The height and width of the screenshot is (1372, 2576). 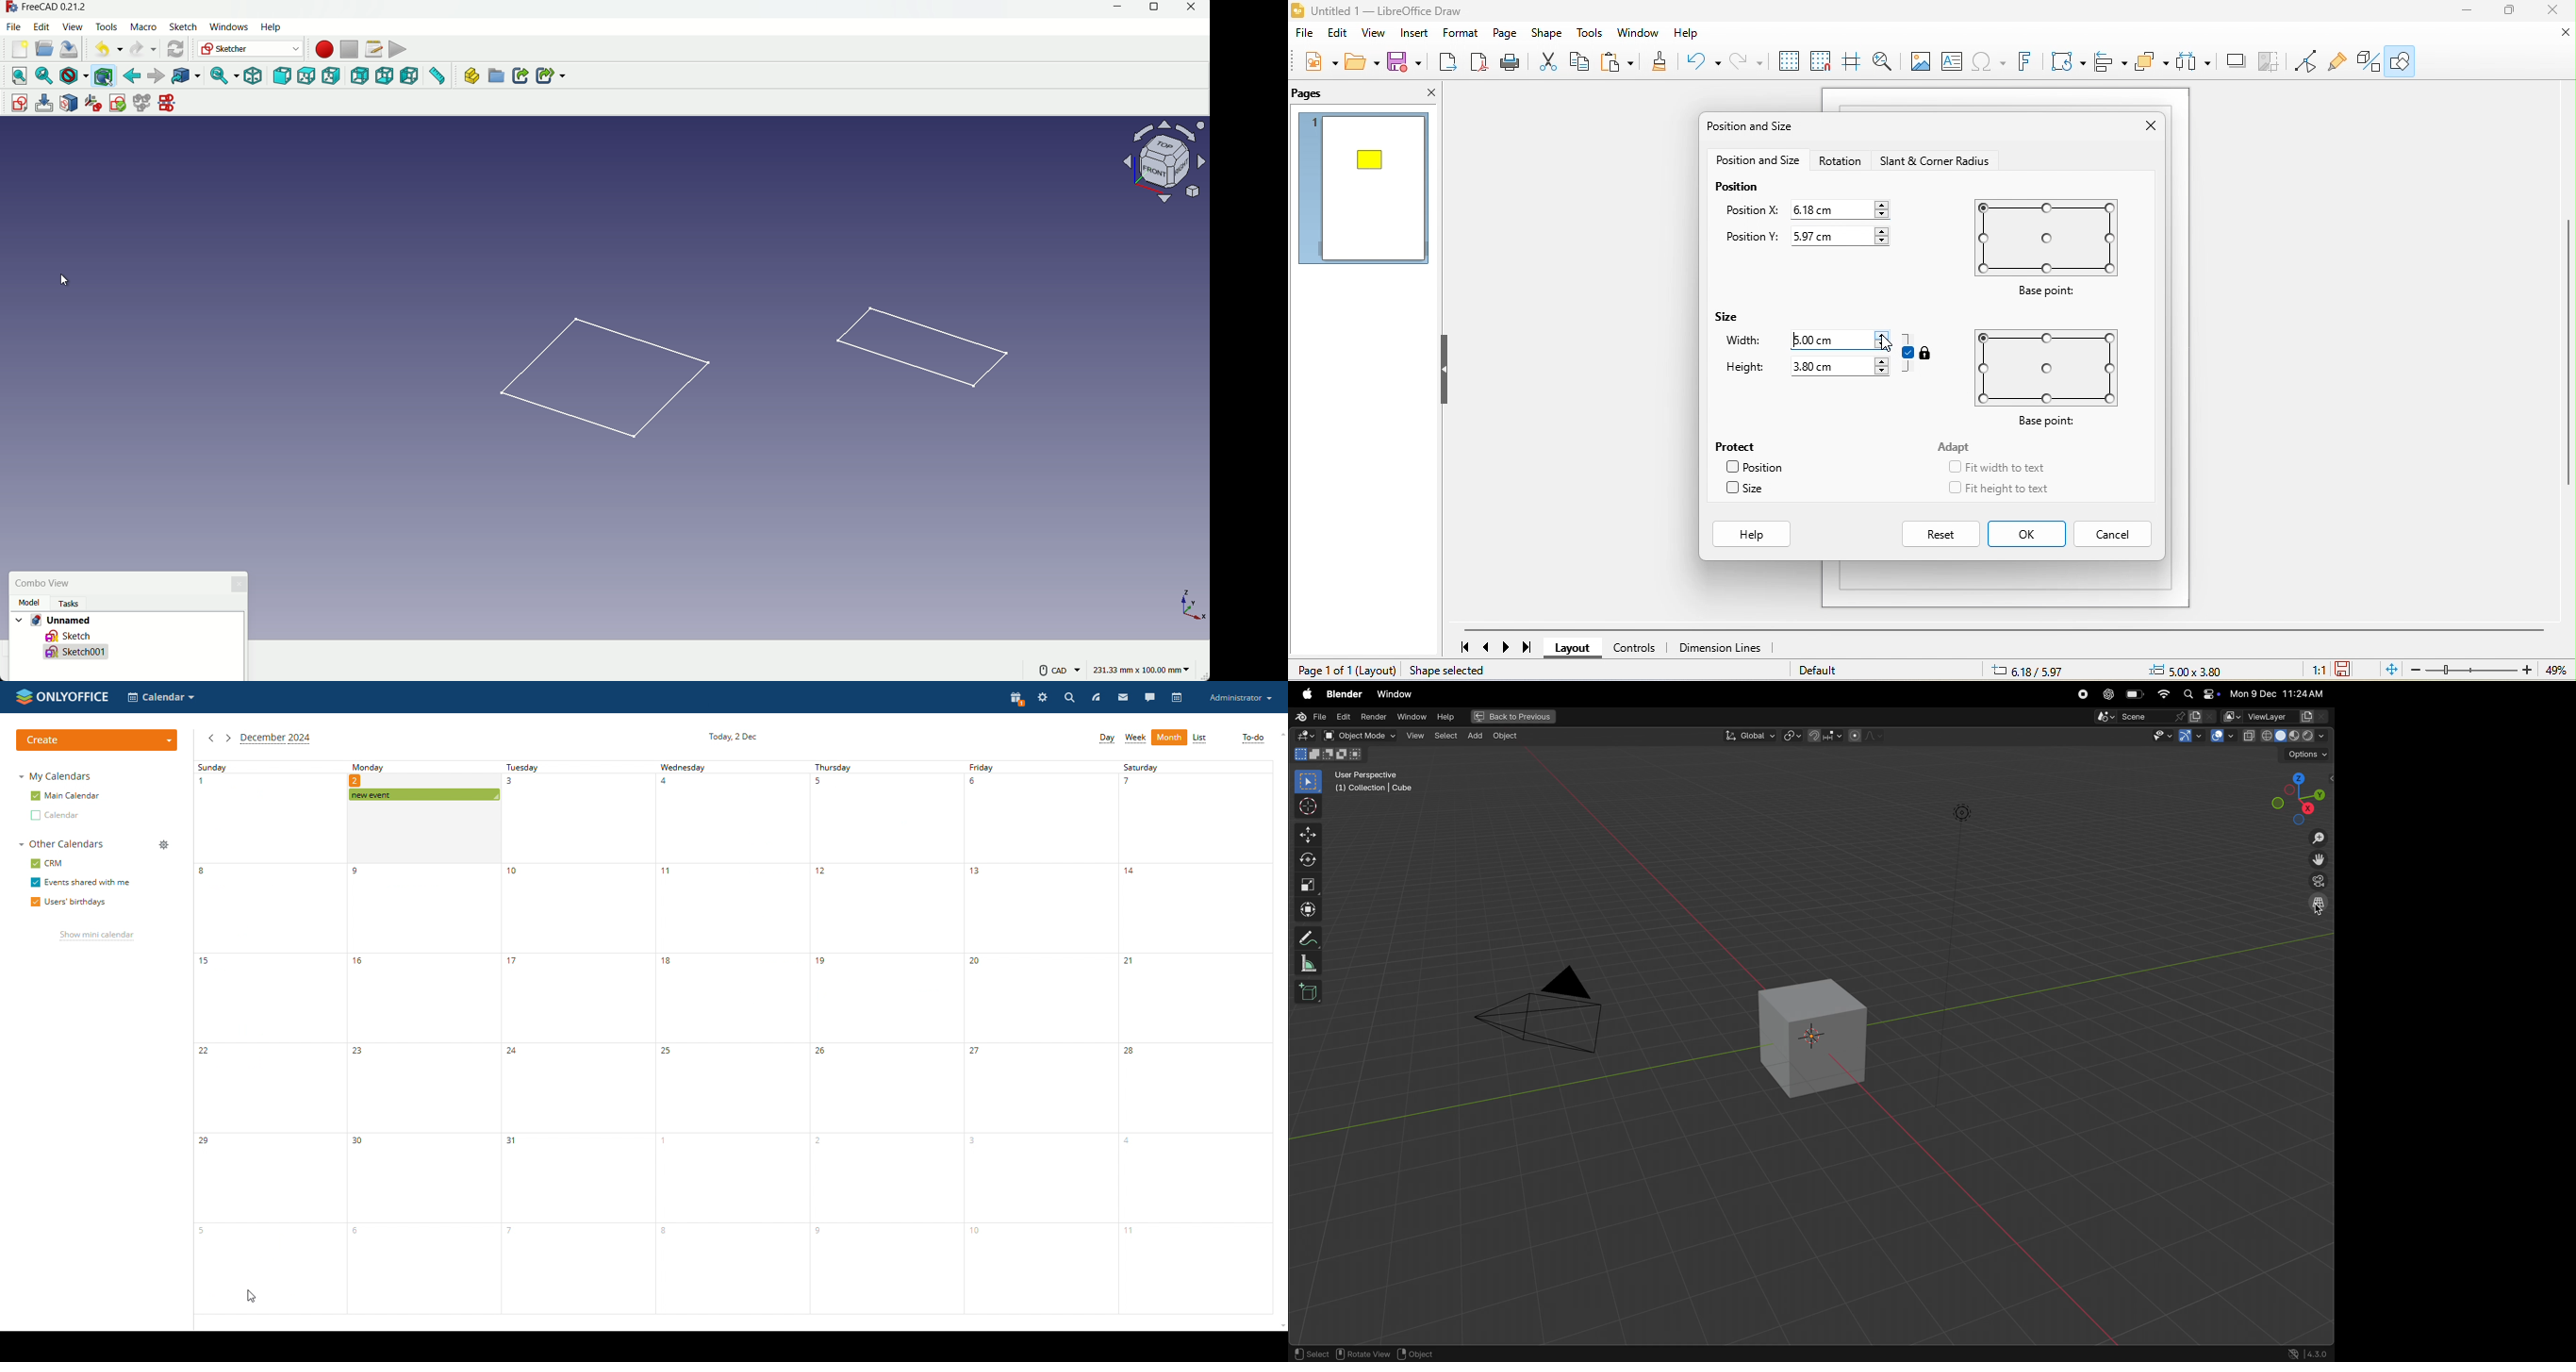 What do you see at coordinates (1842, 237) in the screenshot?
I see `5.97 cm` at bounding box center [1842, 237].